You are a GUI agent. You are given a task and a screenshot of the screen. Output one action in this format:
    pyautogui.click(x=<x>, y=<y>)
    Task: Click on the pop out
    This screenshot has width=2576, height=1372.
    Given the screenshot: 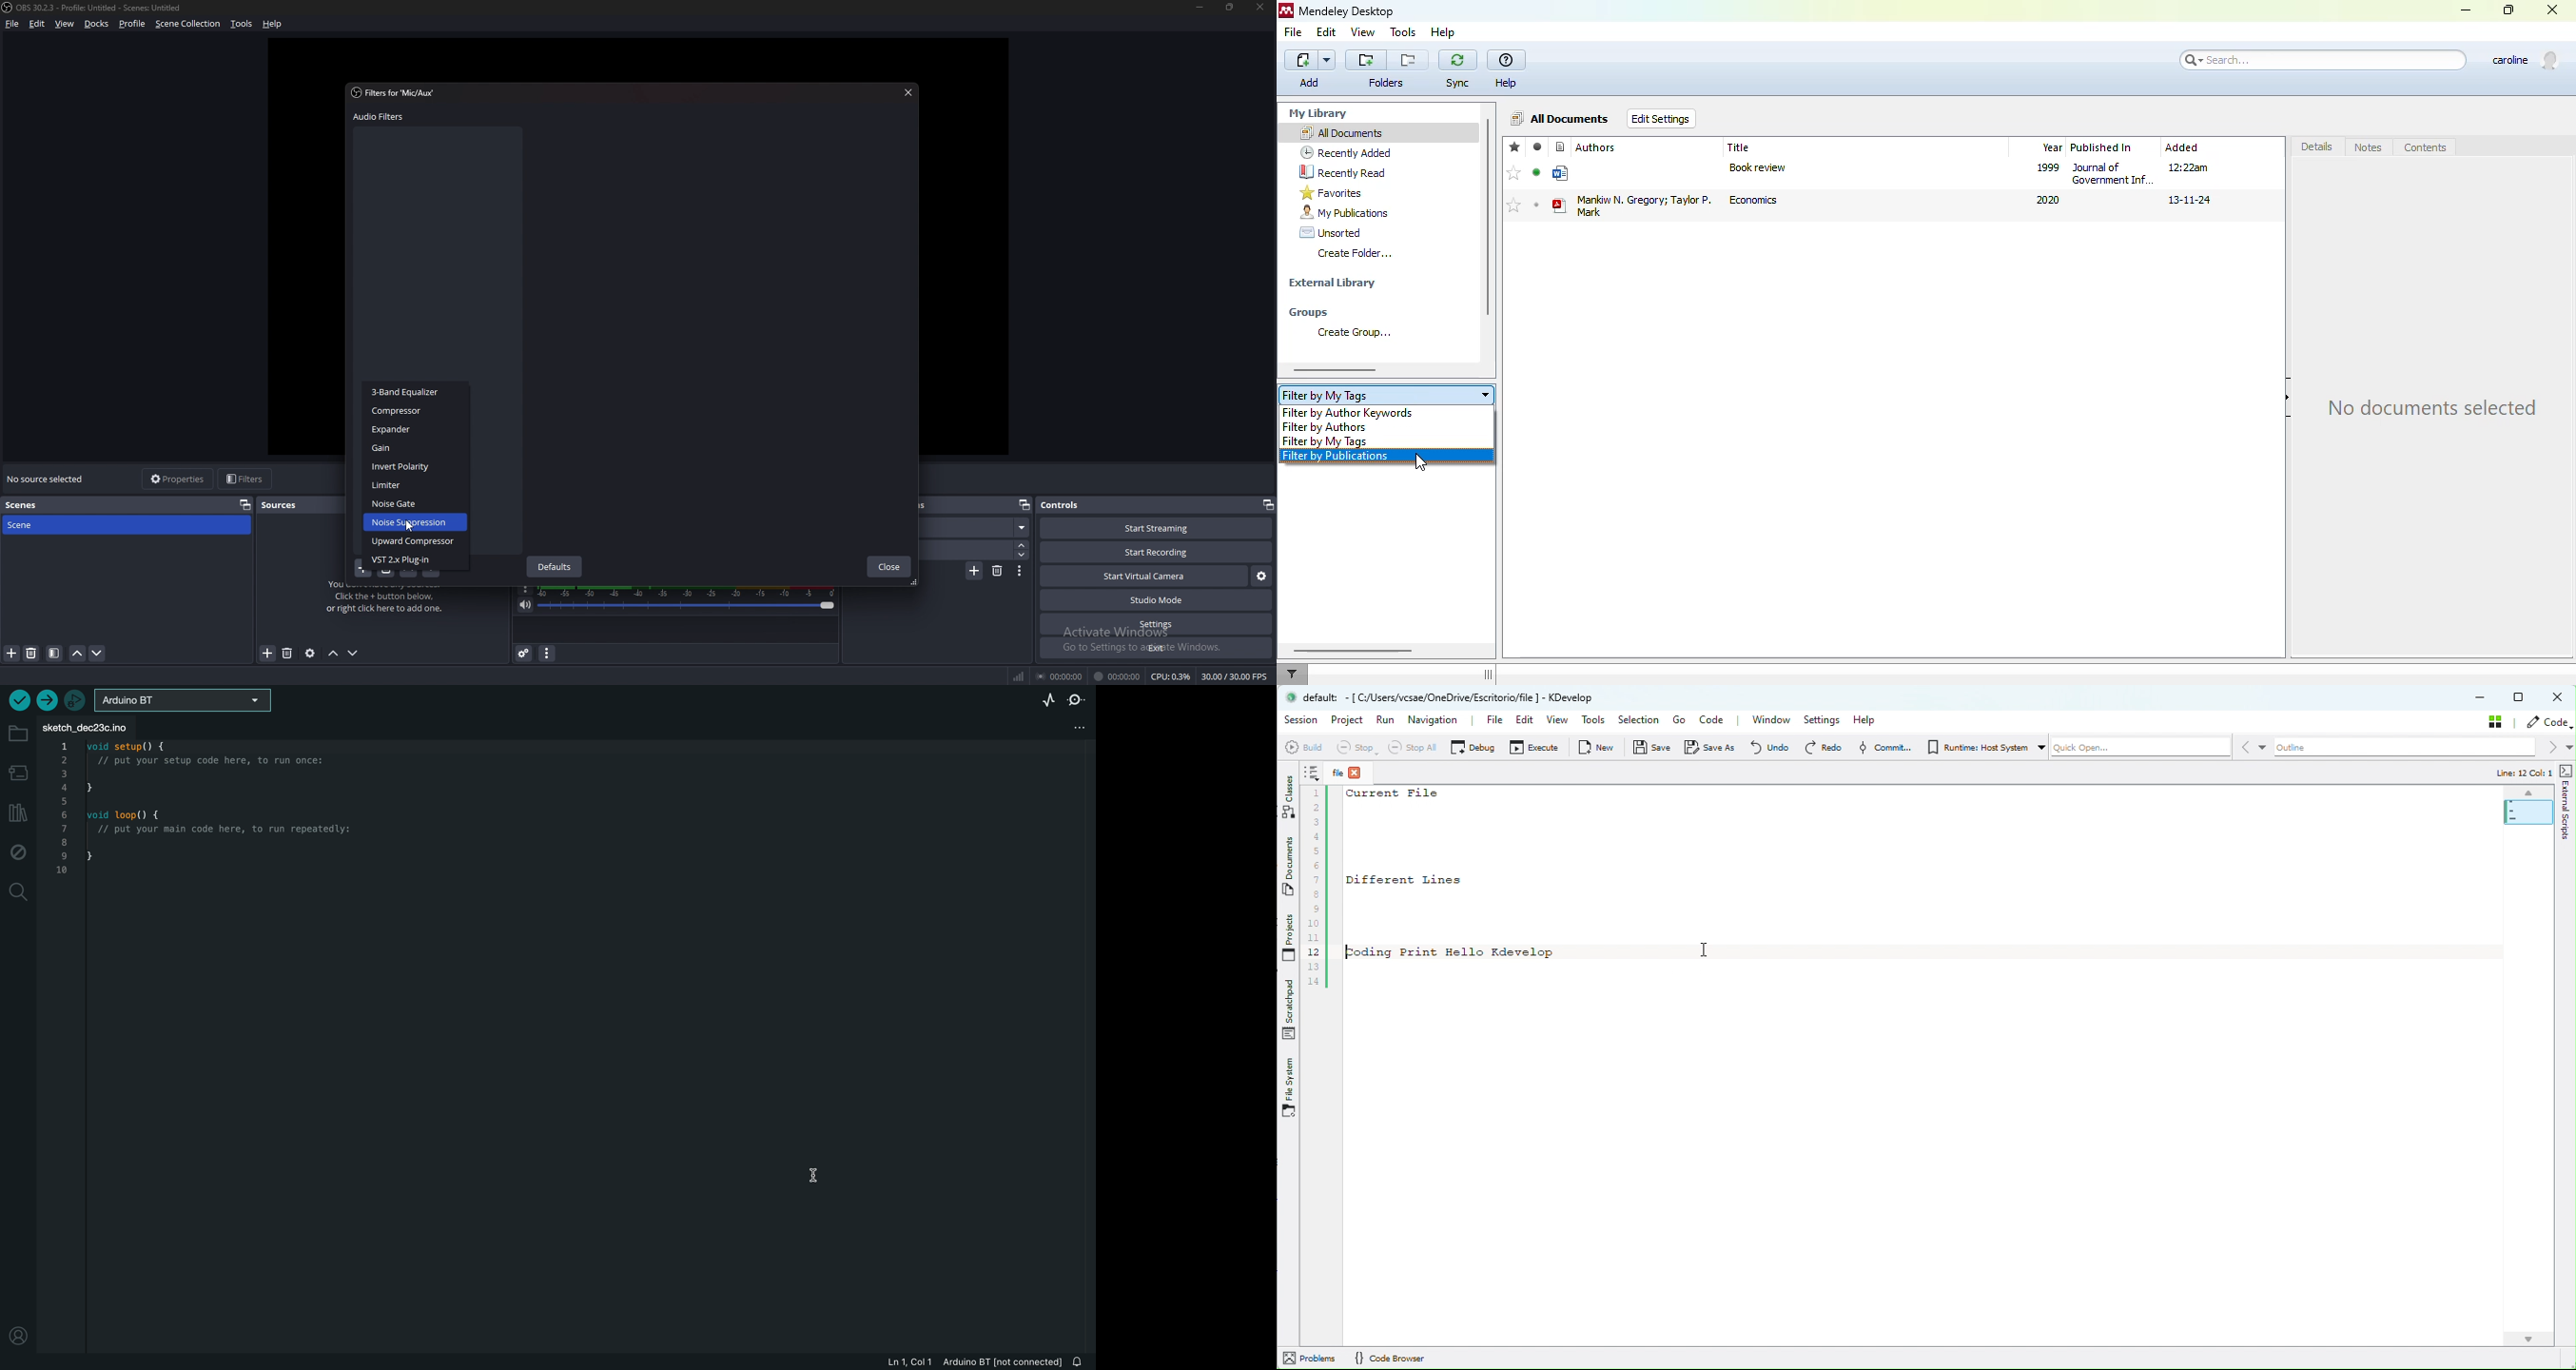 What is the action you would take?
    pyautogui.click(x=1023, y=505)
    